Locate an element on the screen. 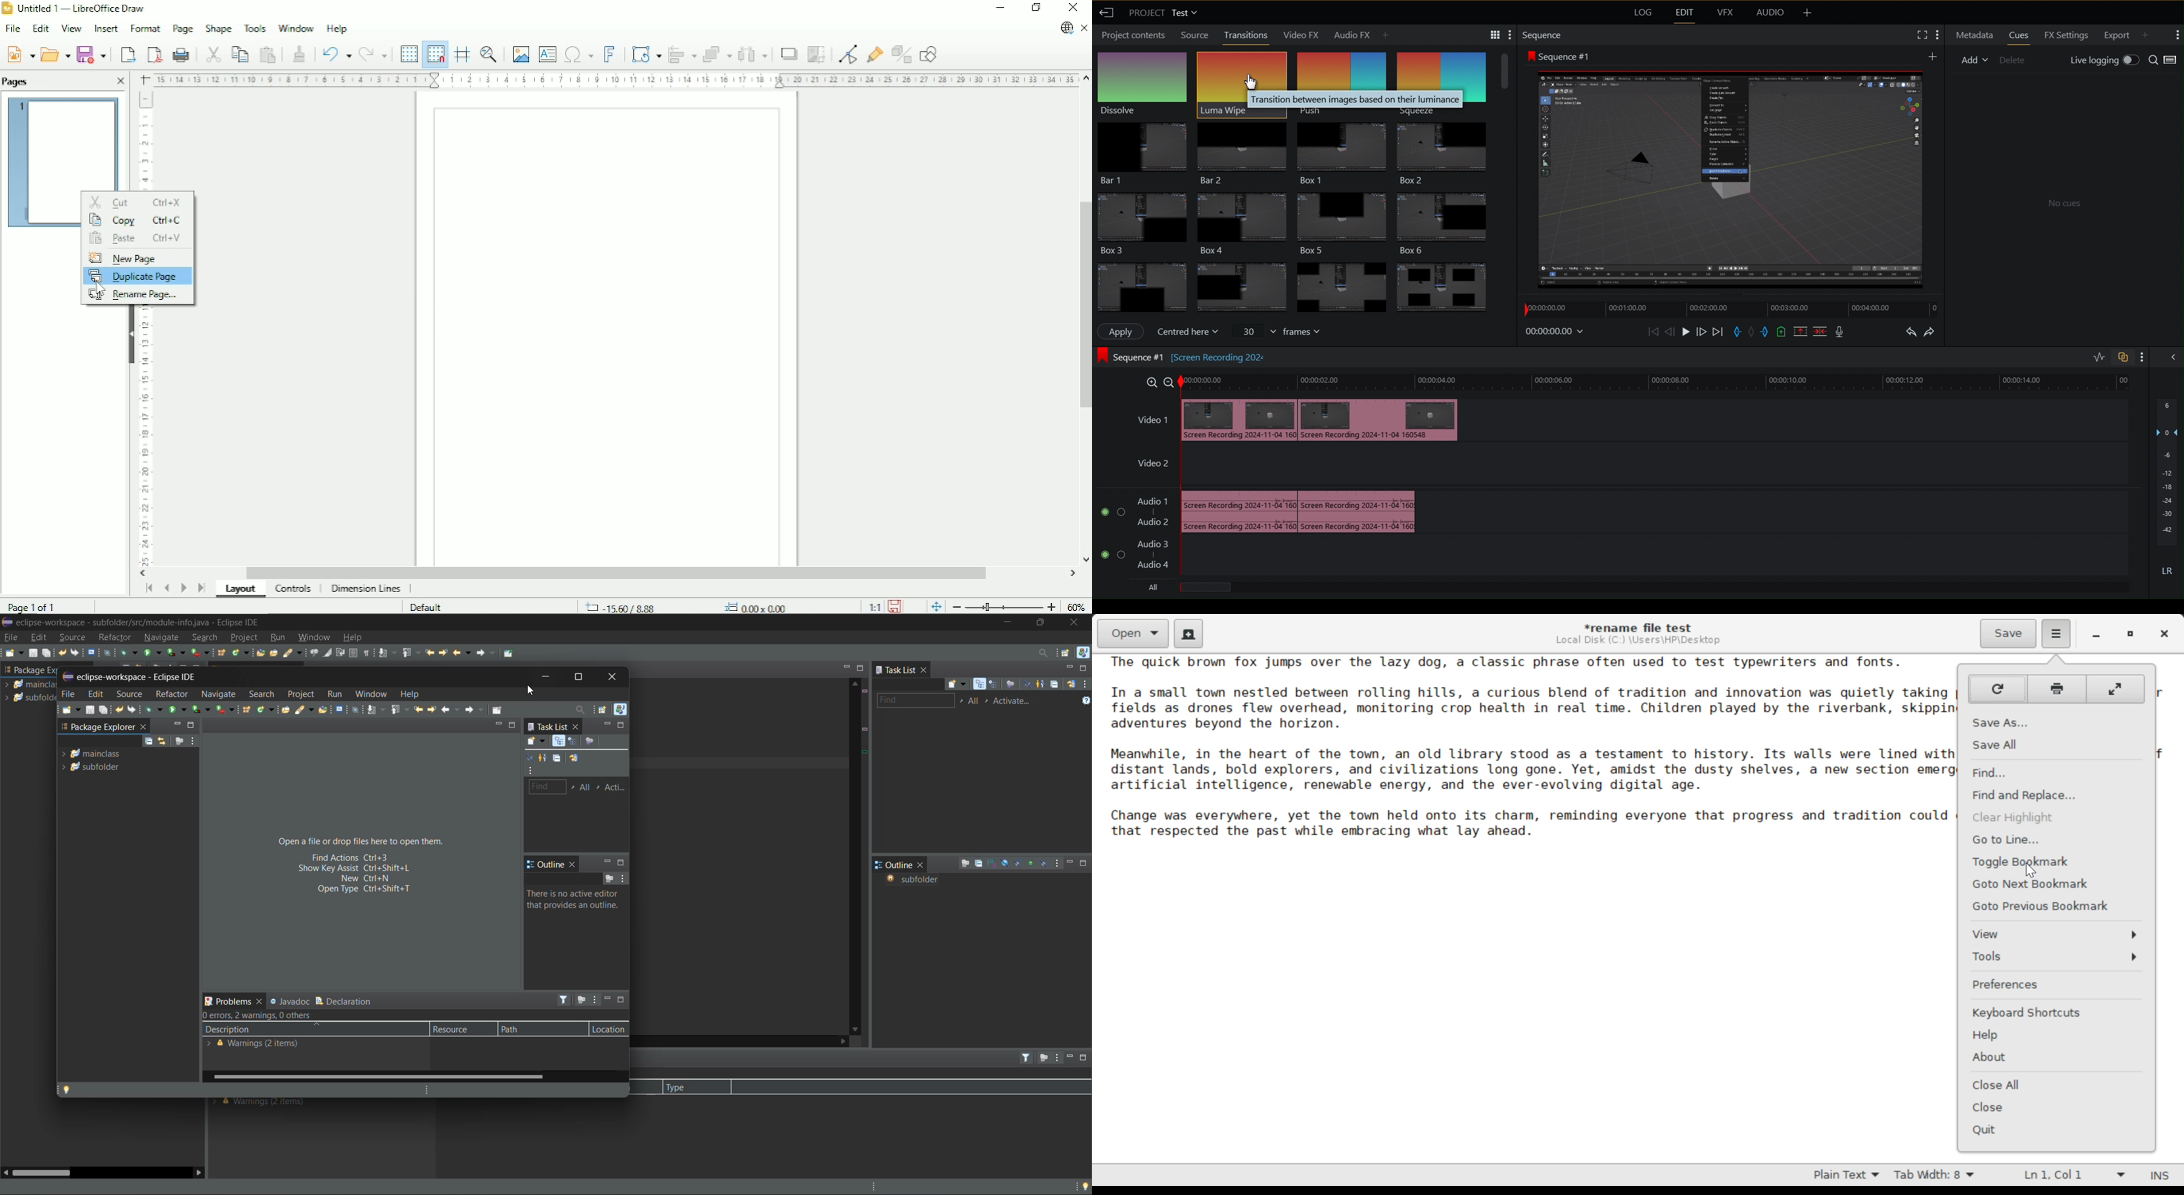  Helplines while moving is located at coordinates (462, 54).